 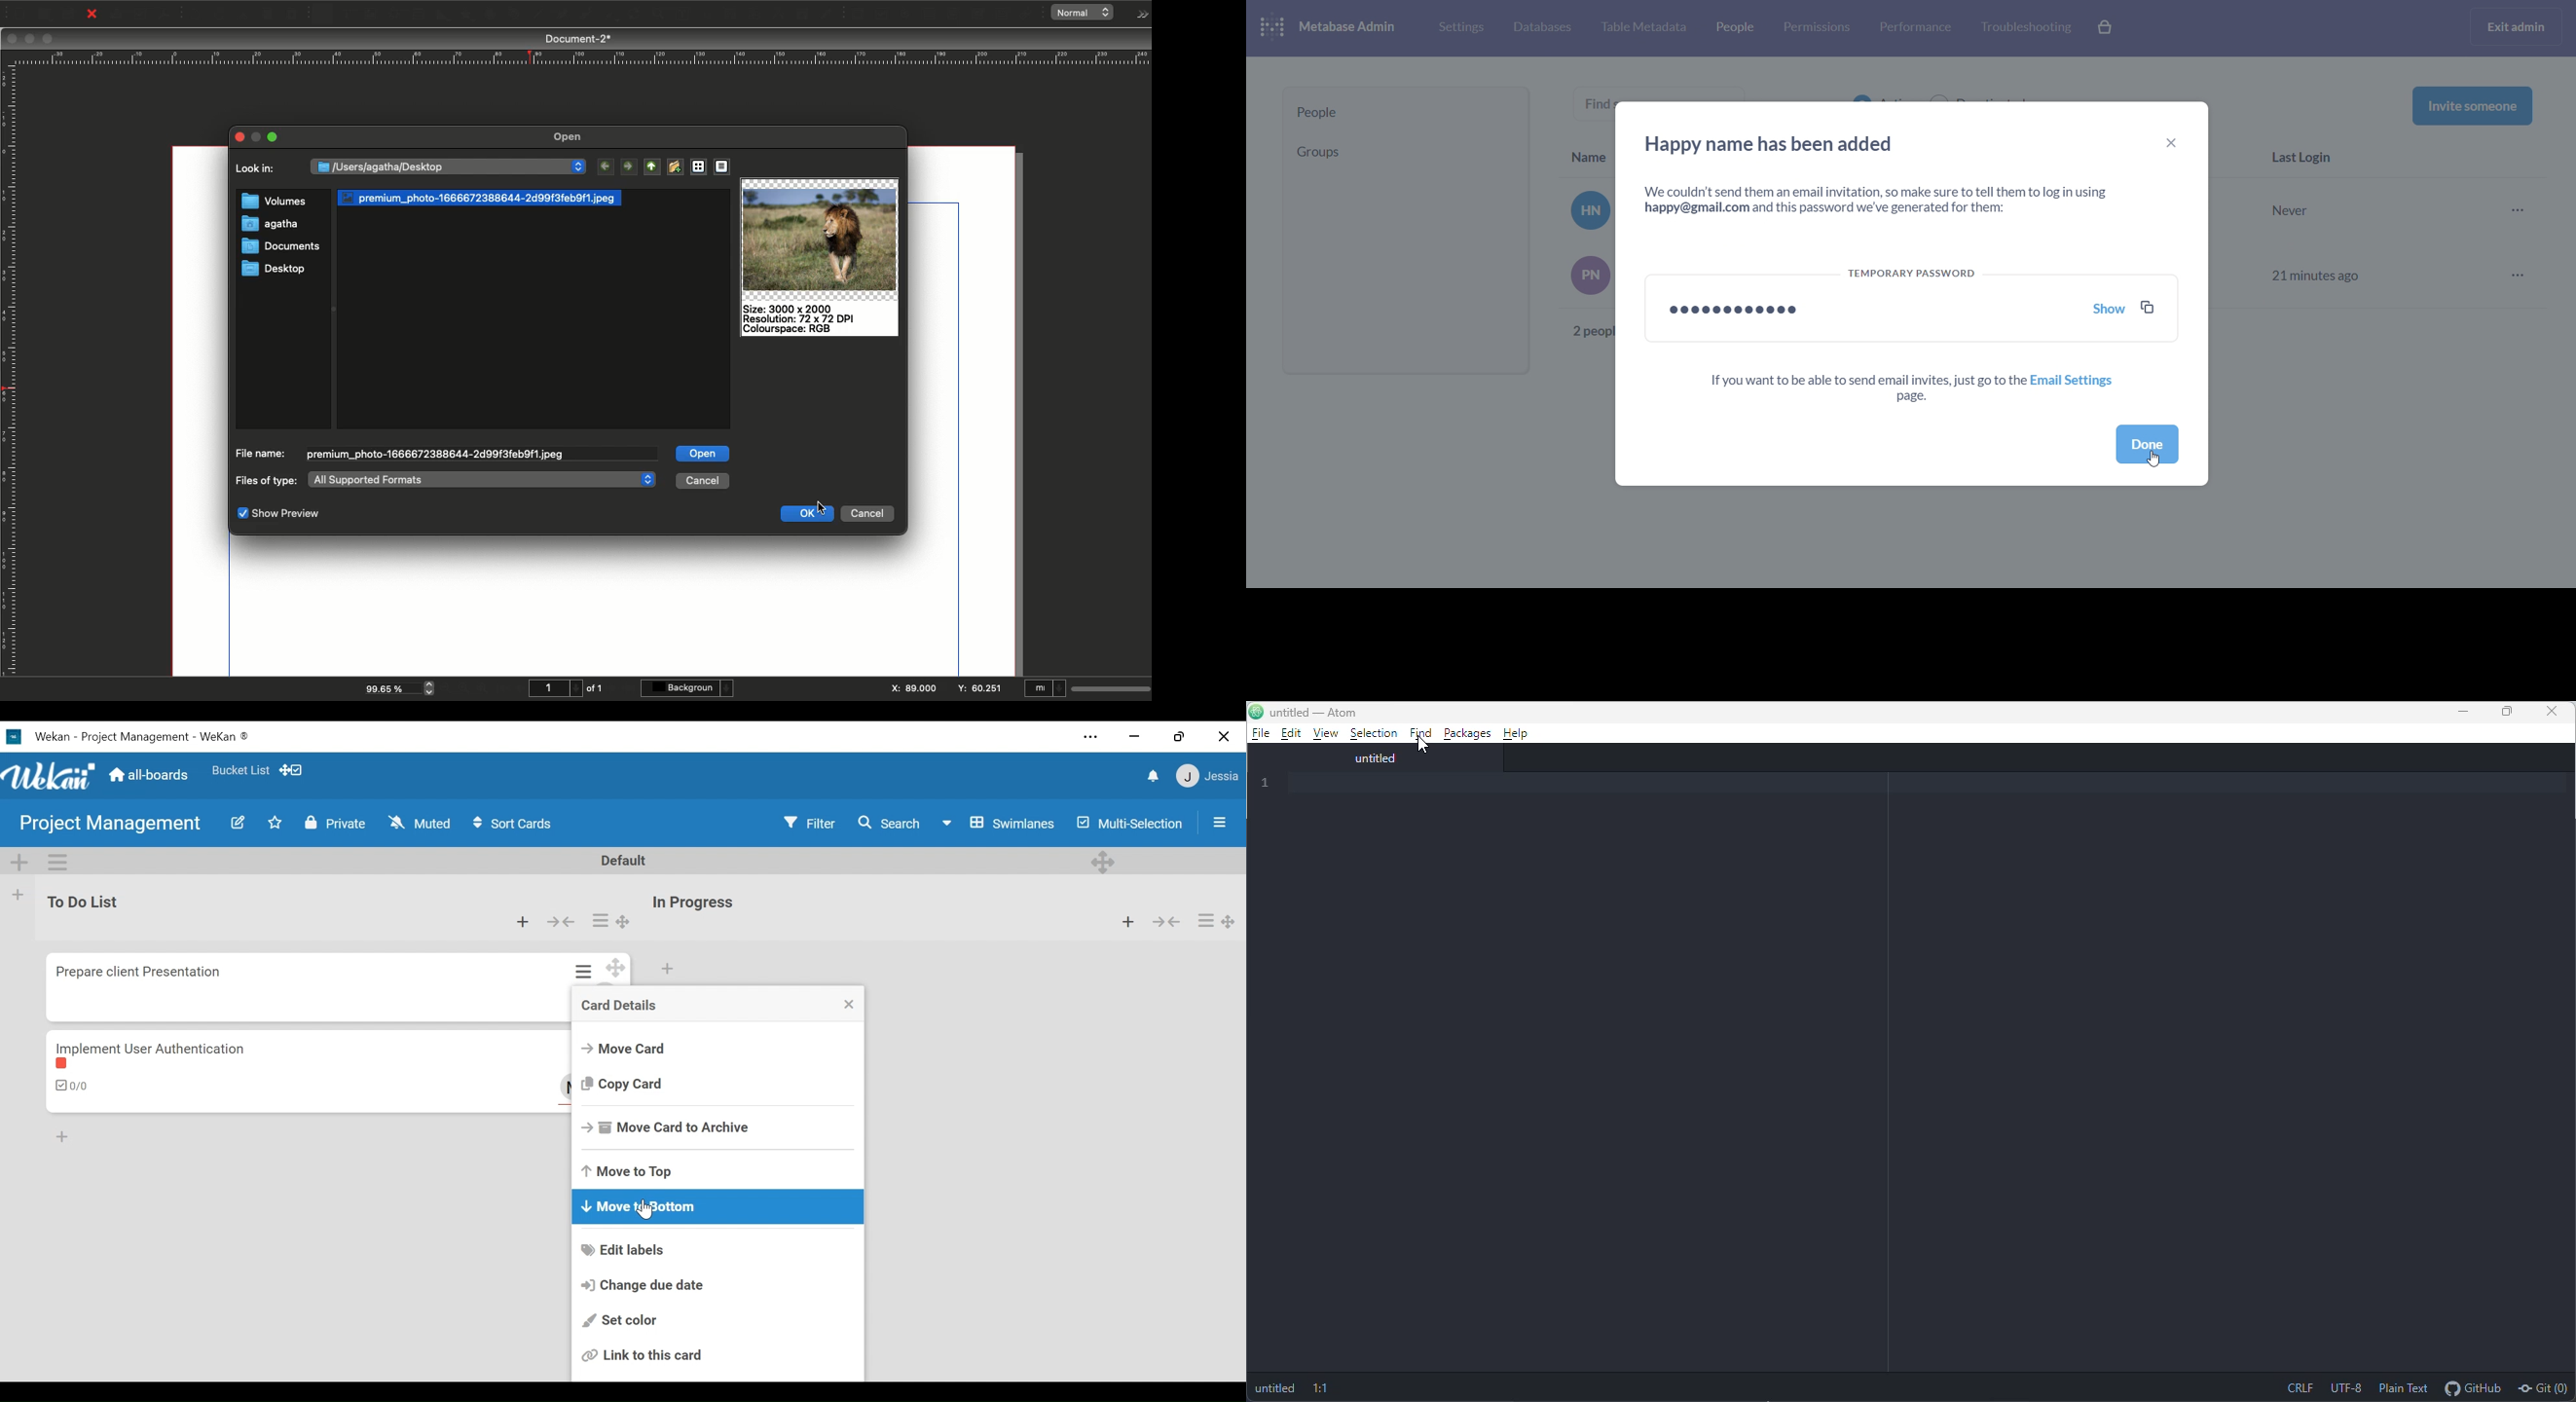 What do you see at coordinates (62, 1138) in the screenshot?
I see `Add Card to Botton of the list` at bounding box center [62, 1138].